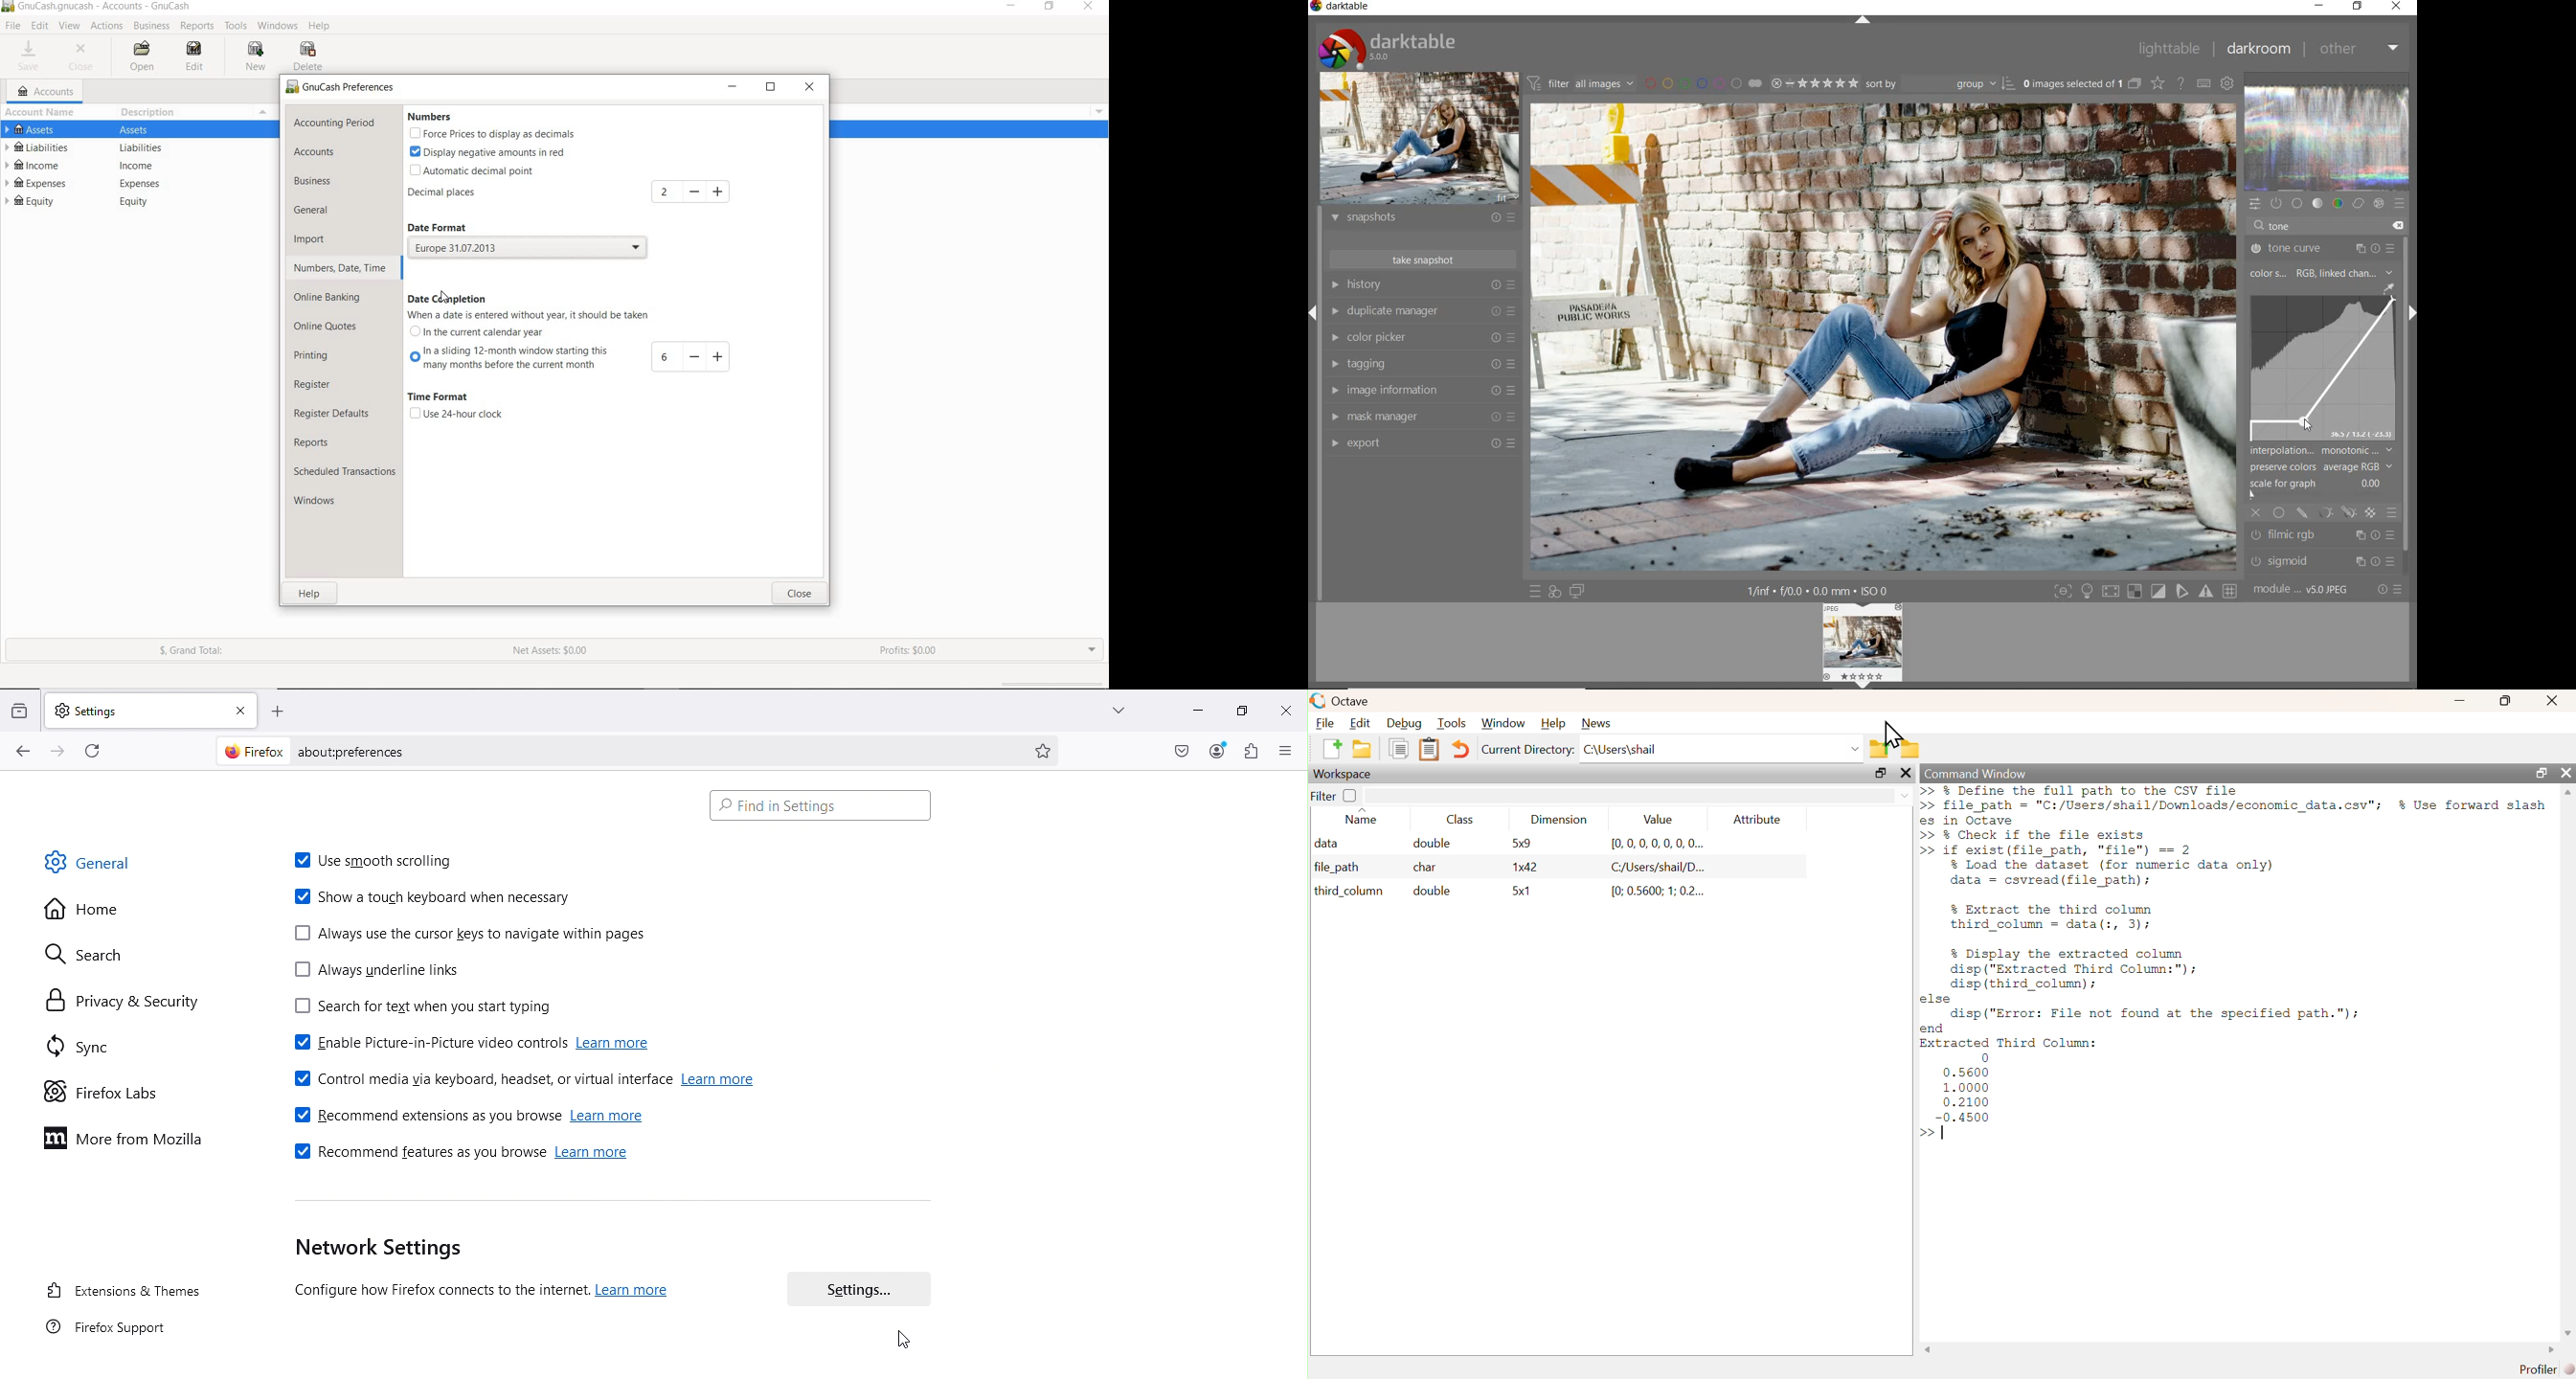 The height and width of the screenshot is (1400, 2576). I want to click on mask manager, so click(1420, 415).